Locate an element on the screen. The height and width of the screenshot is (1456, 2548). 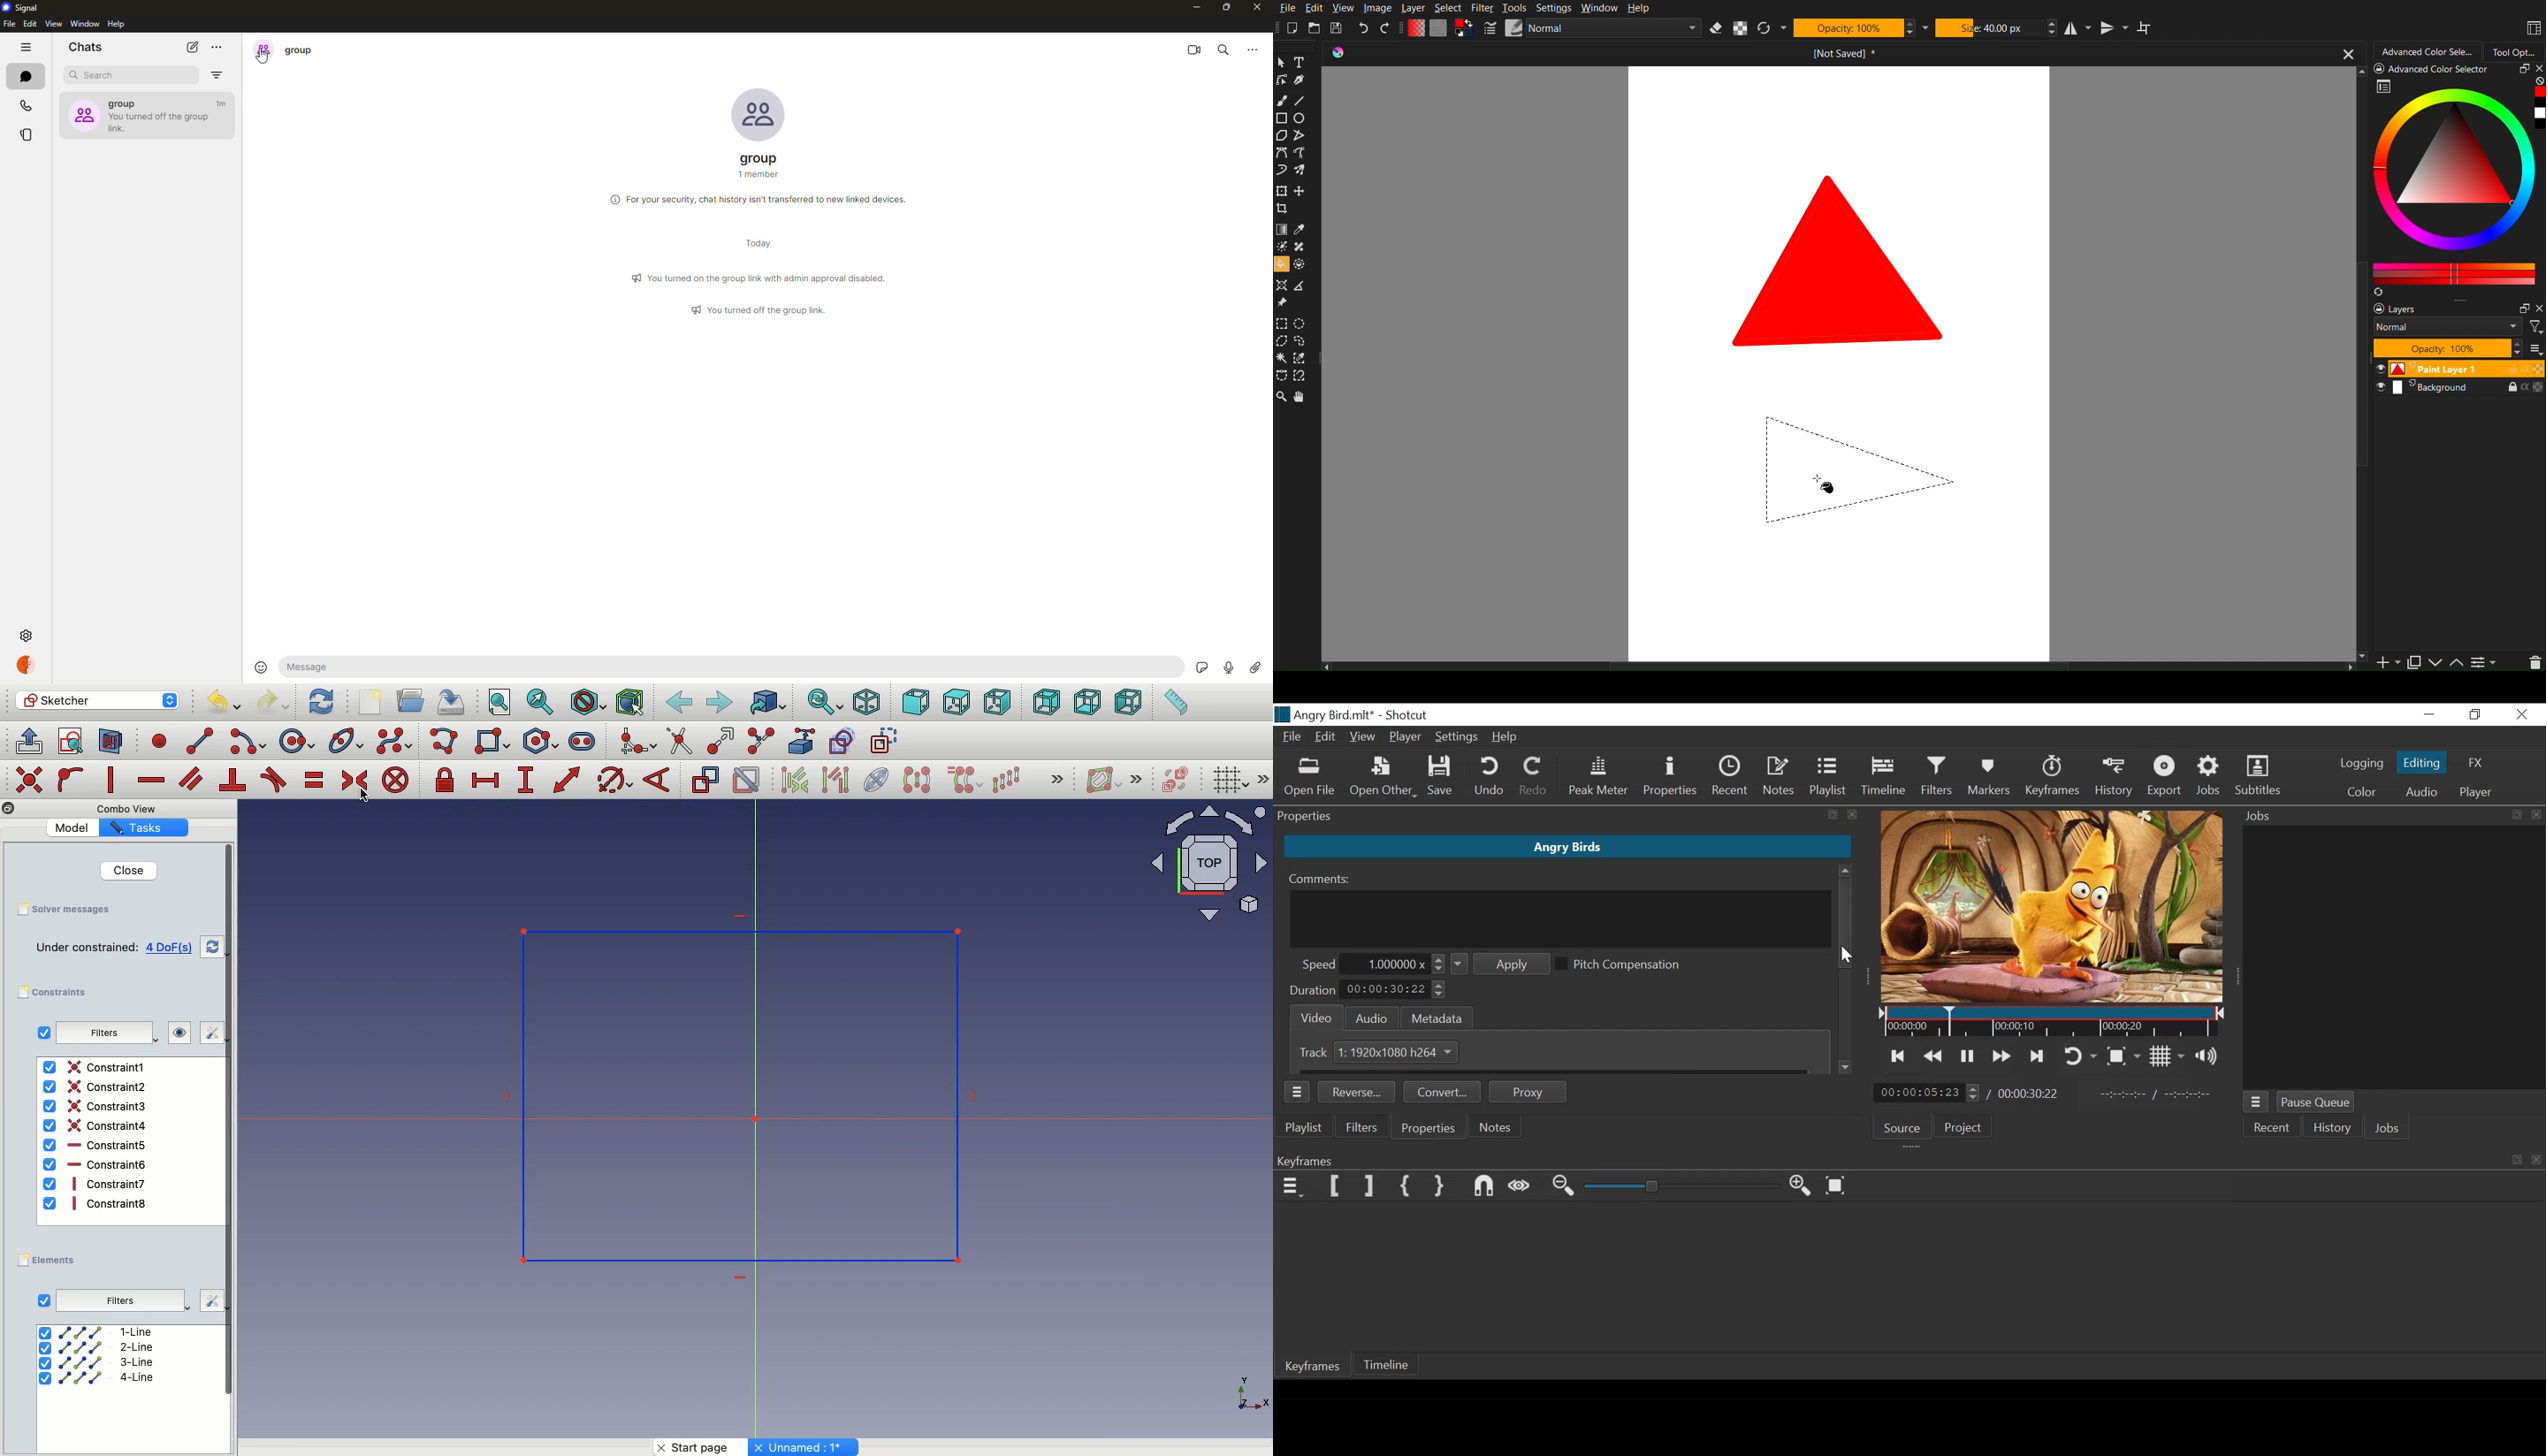
edit is located at coordinates (204, 1033).